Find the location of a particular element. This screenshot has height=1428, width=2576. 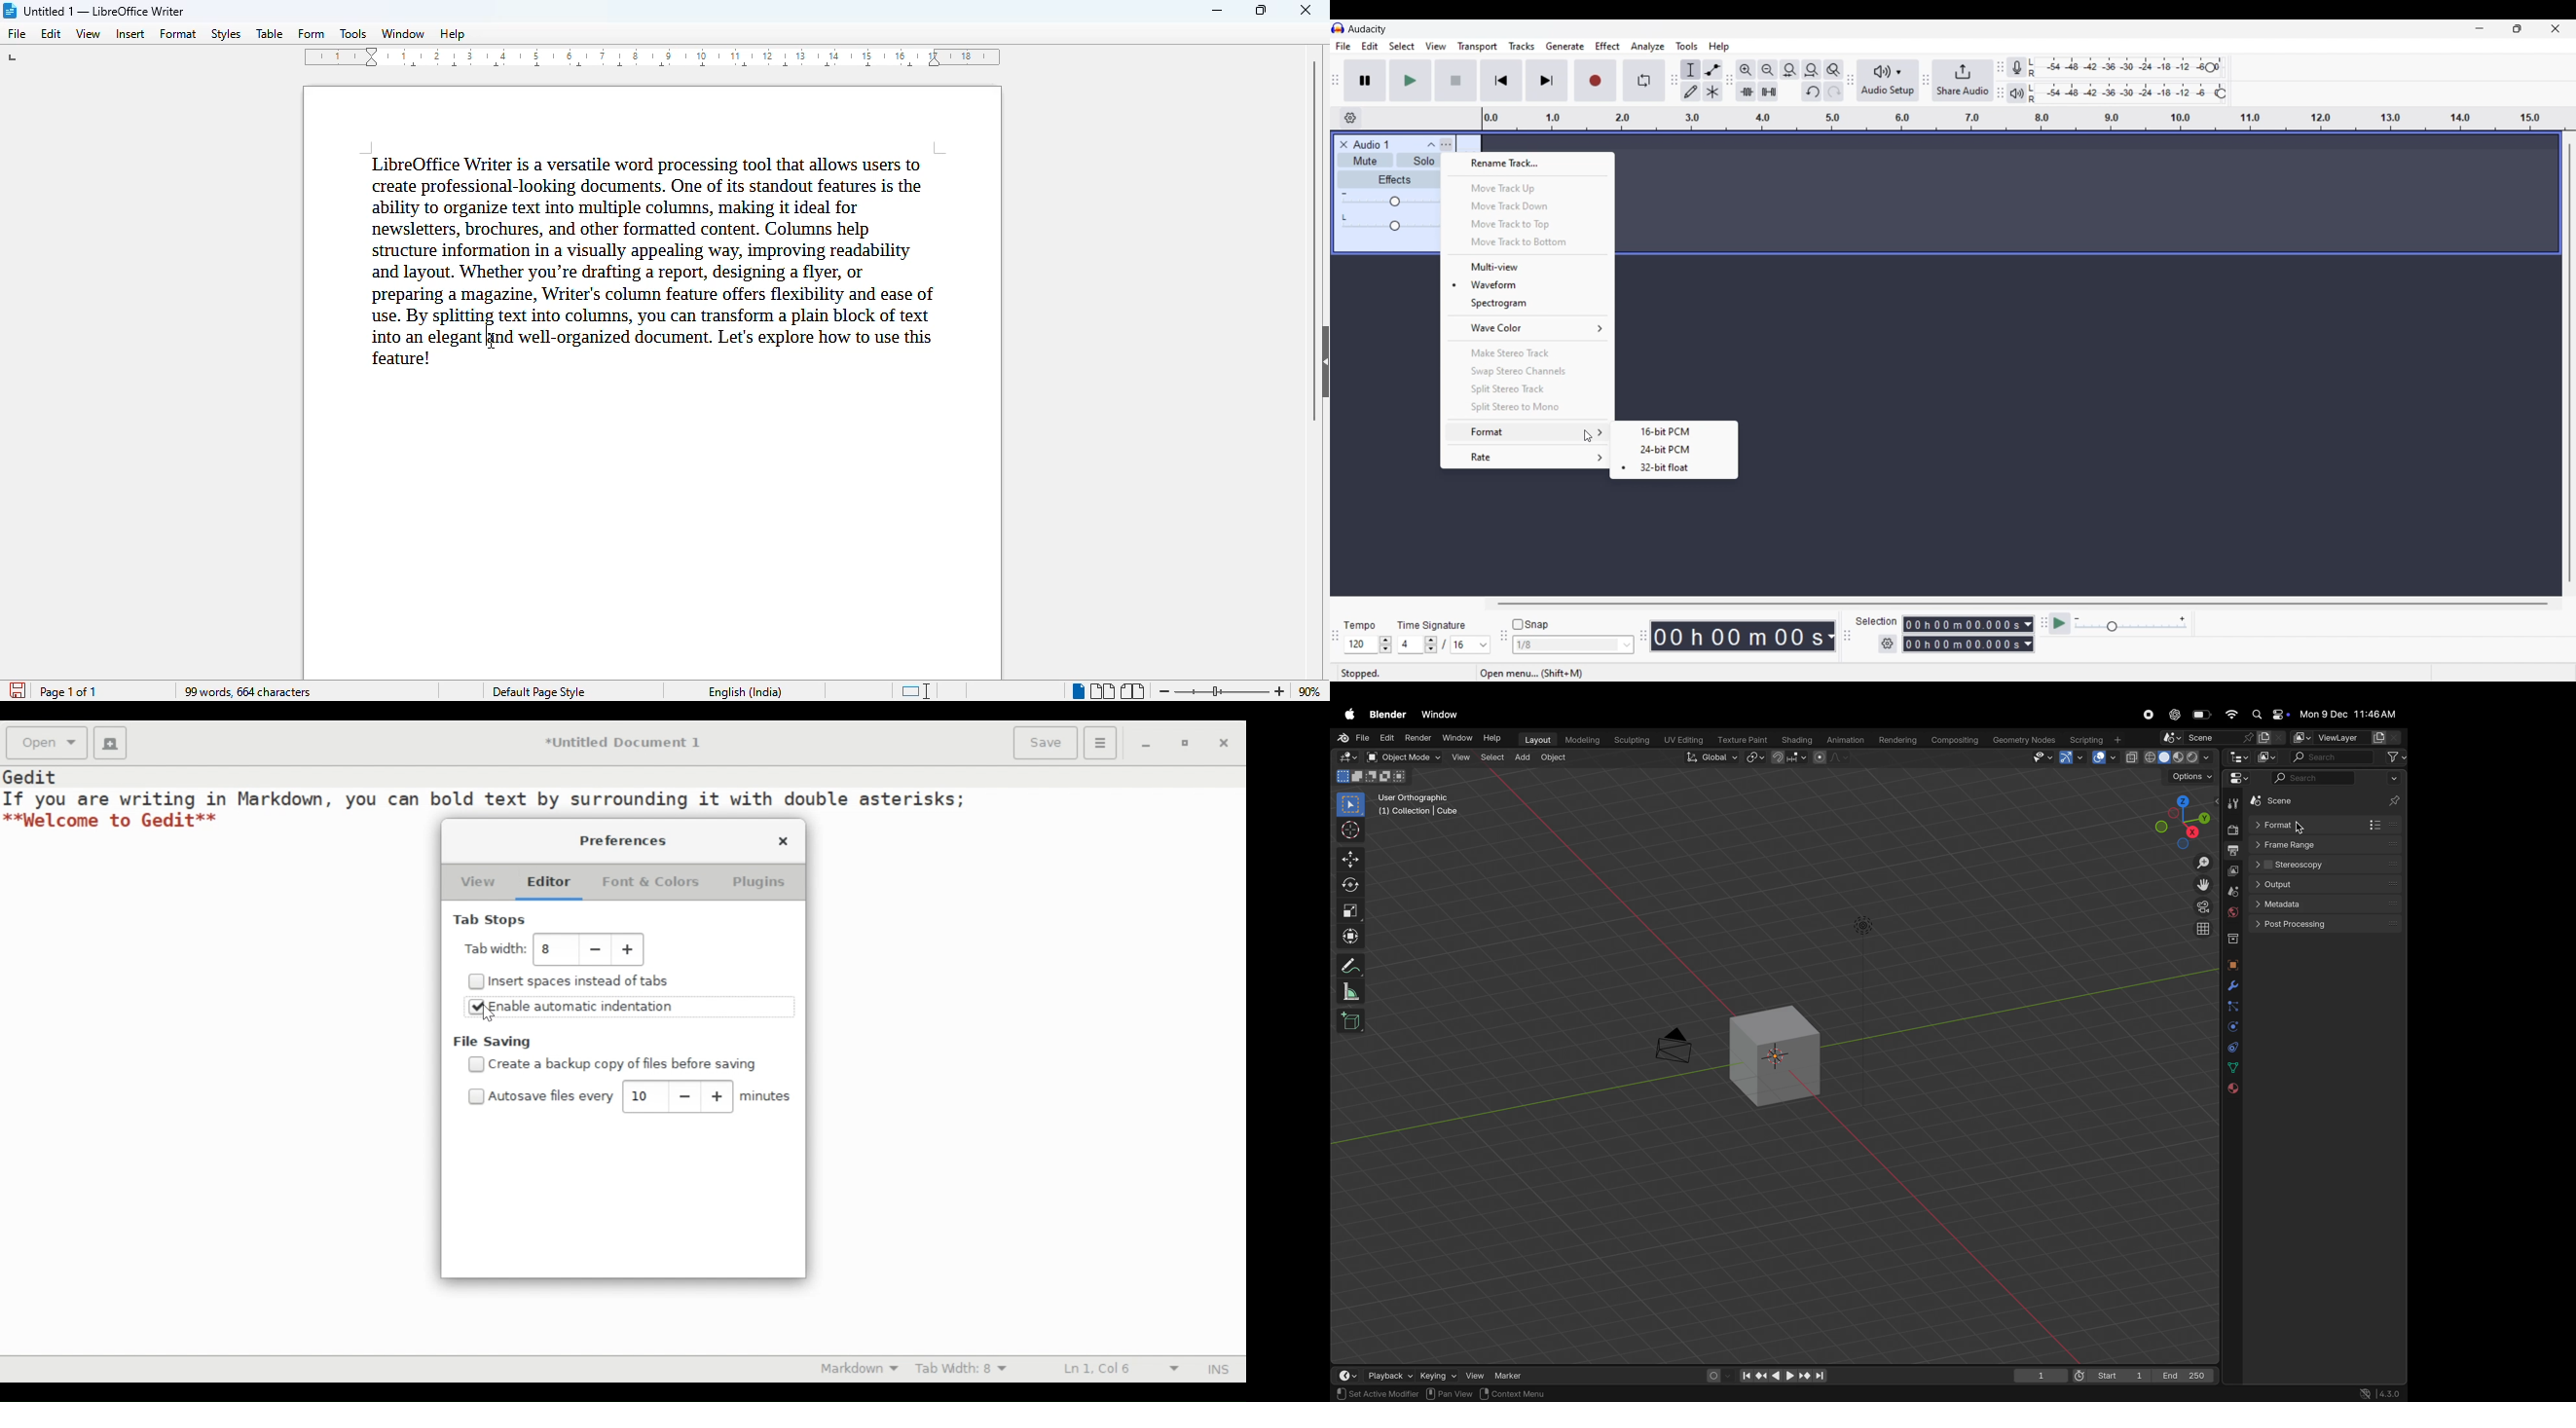

Envelop tool is located at coordinates (1712, 69).